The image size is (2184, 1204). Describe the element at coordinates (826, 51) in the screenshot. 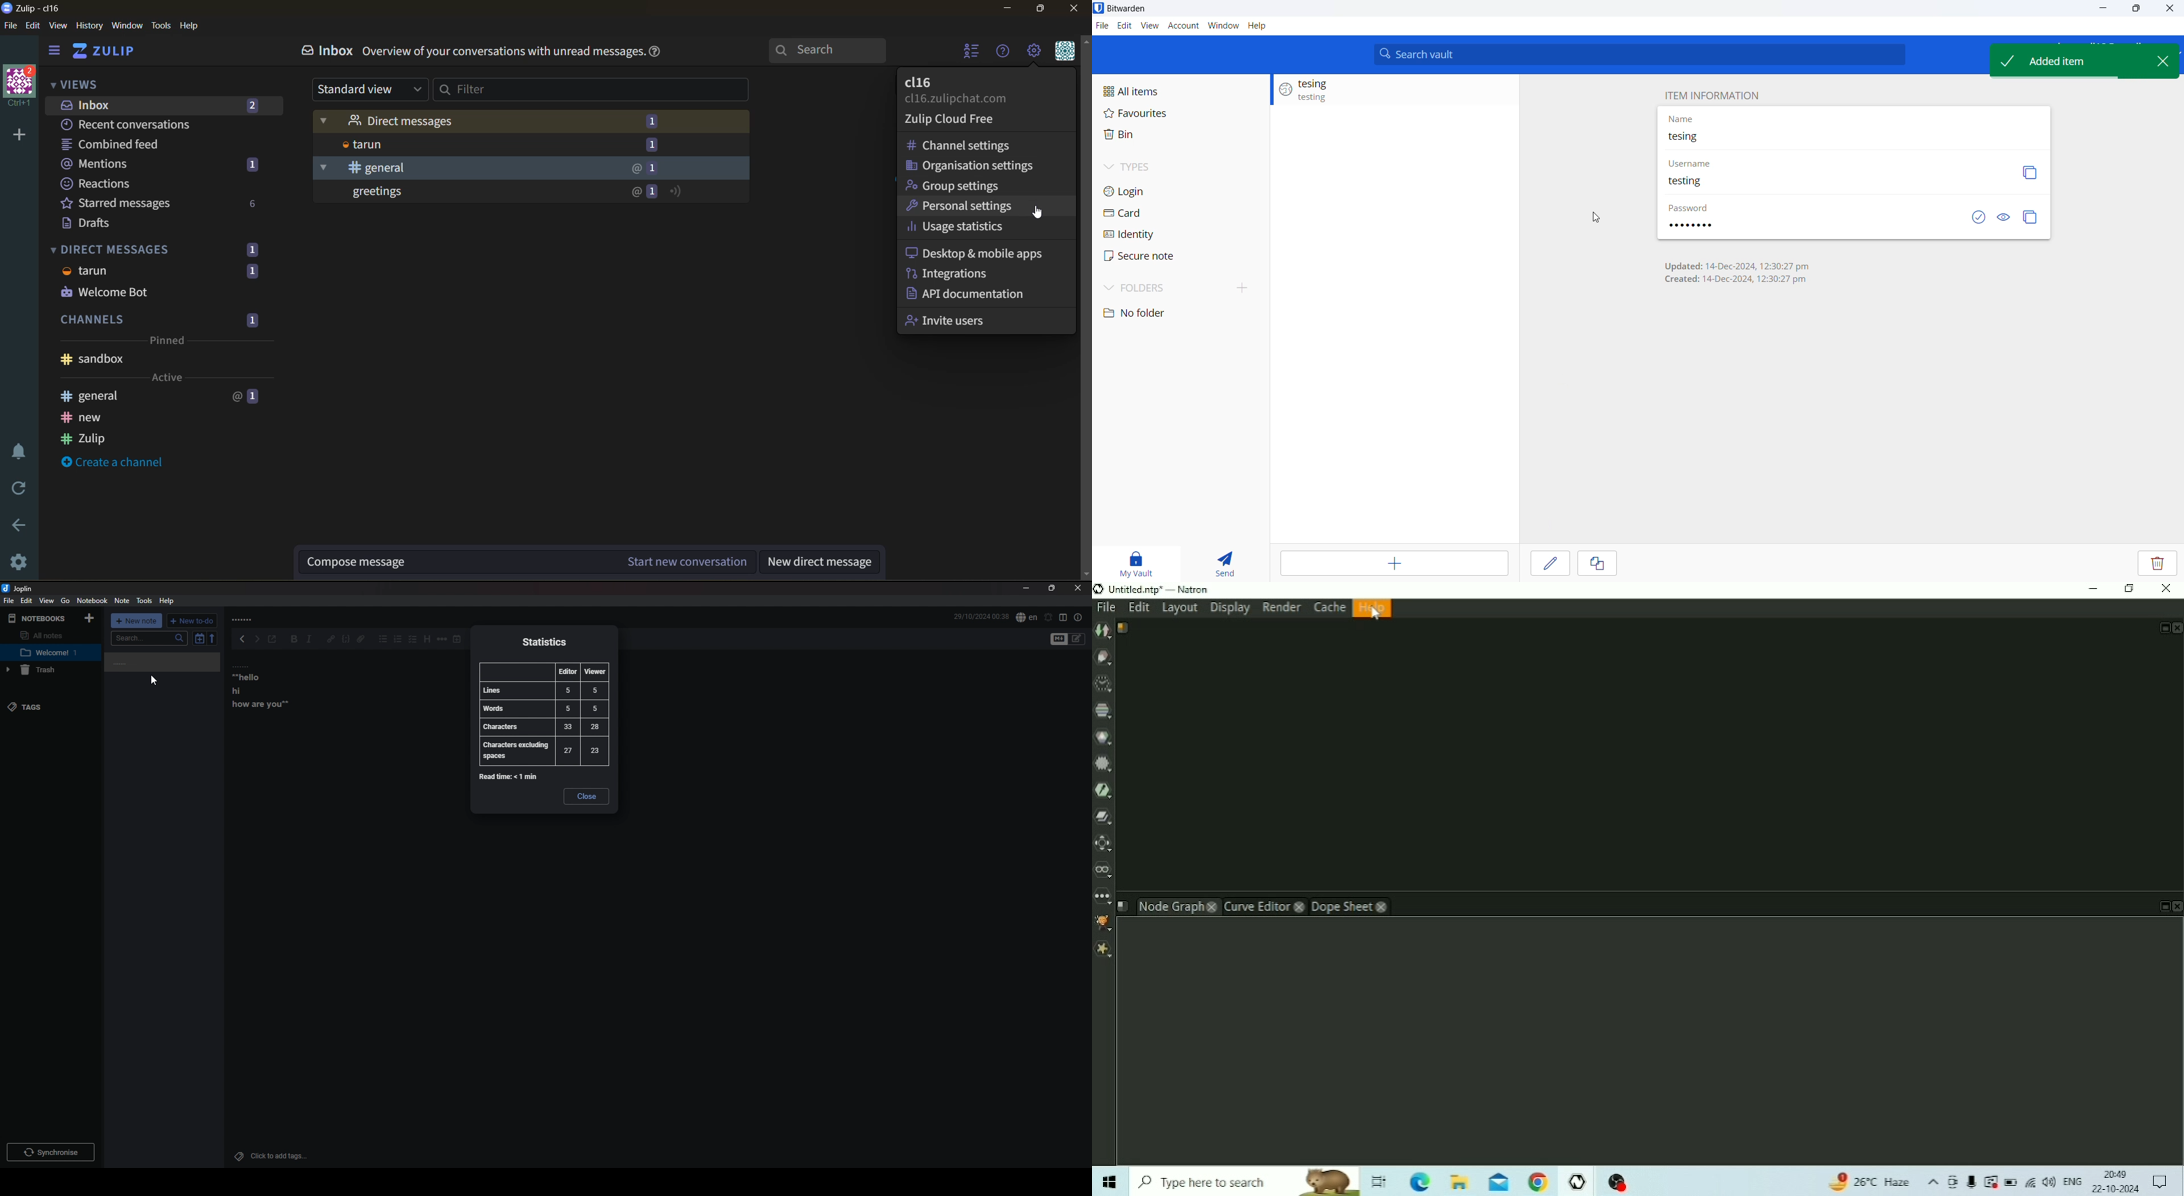

I see `search` at that location.